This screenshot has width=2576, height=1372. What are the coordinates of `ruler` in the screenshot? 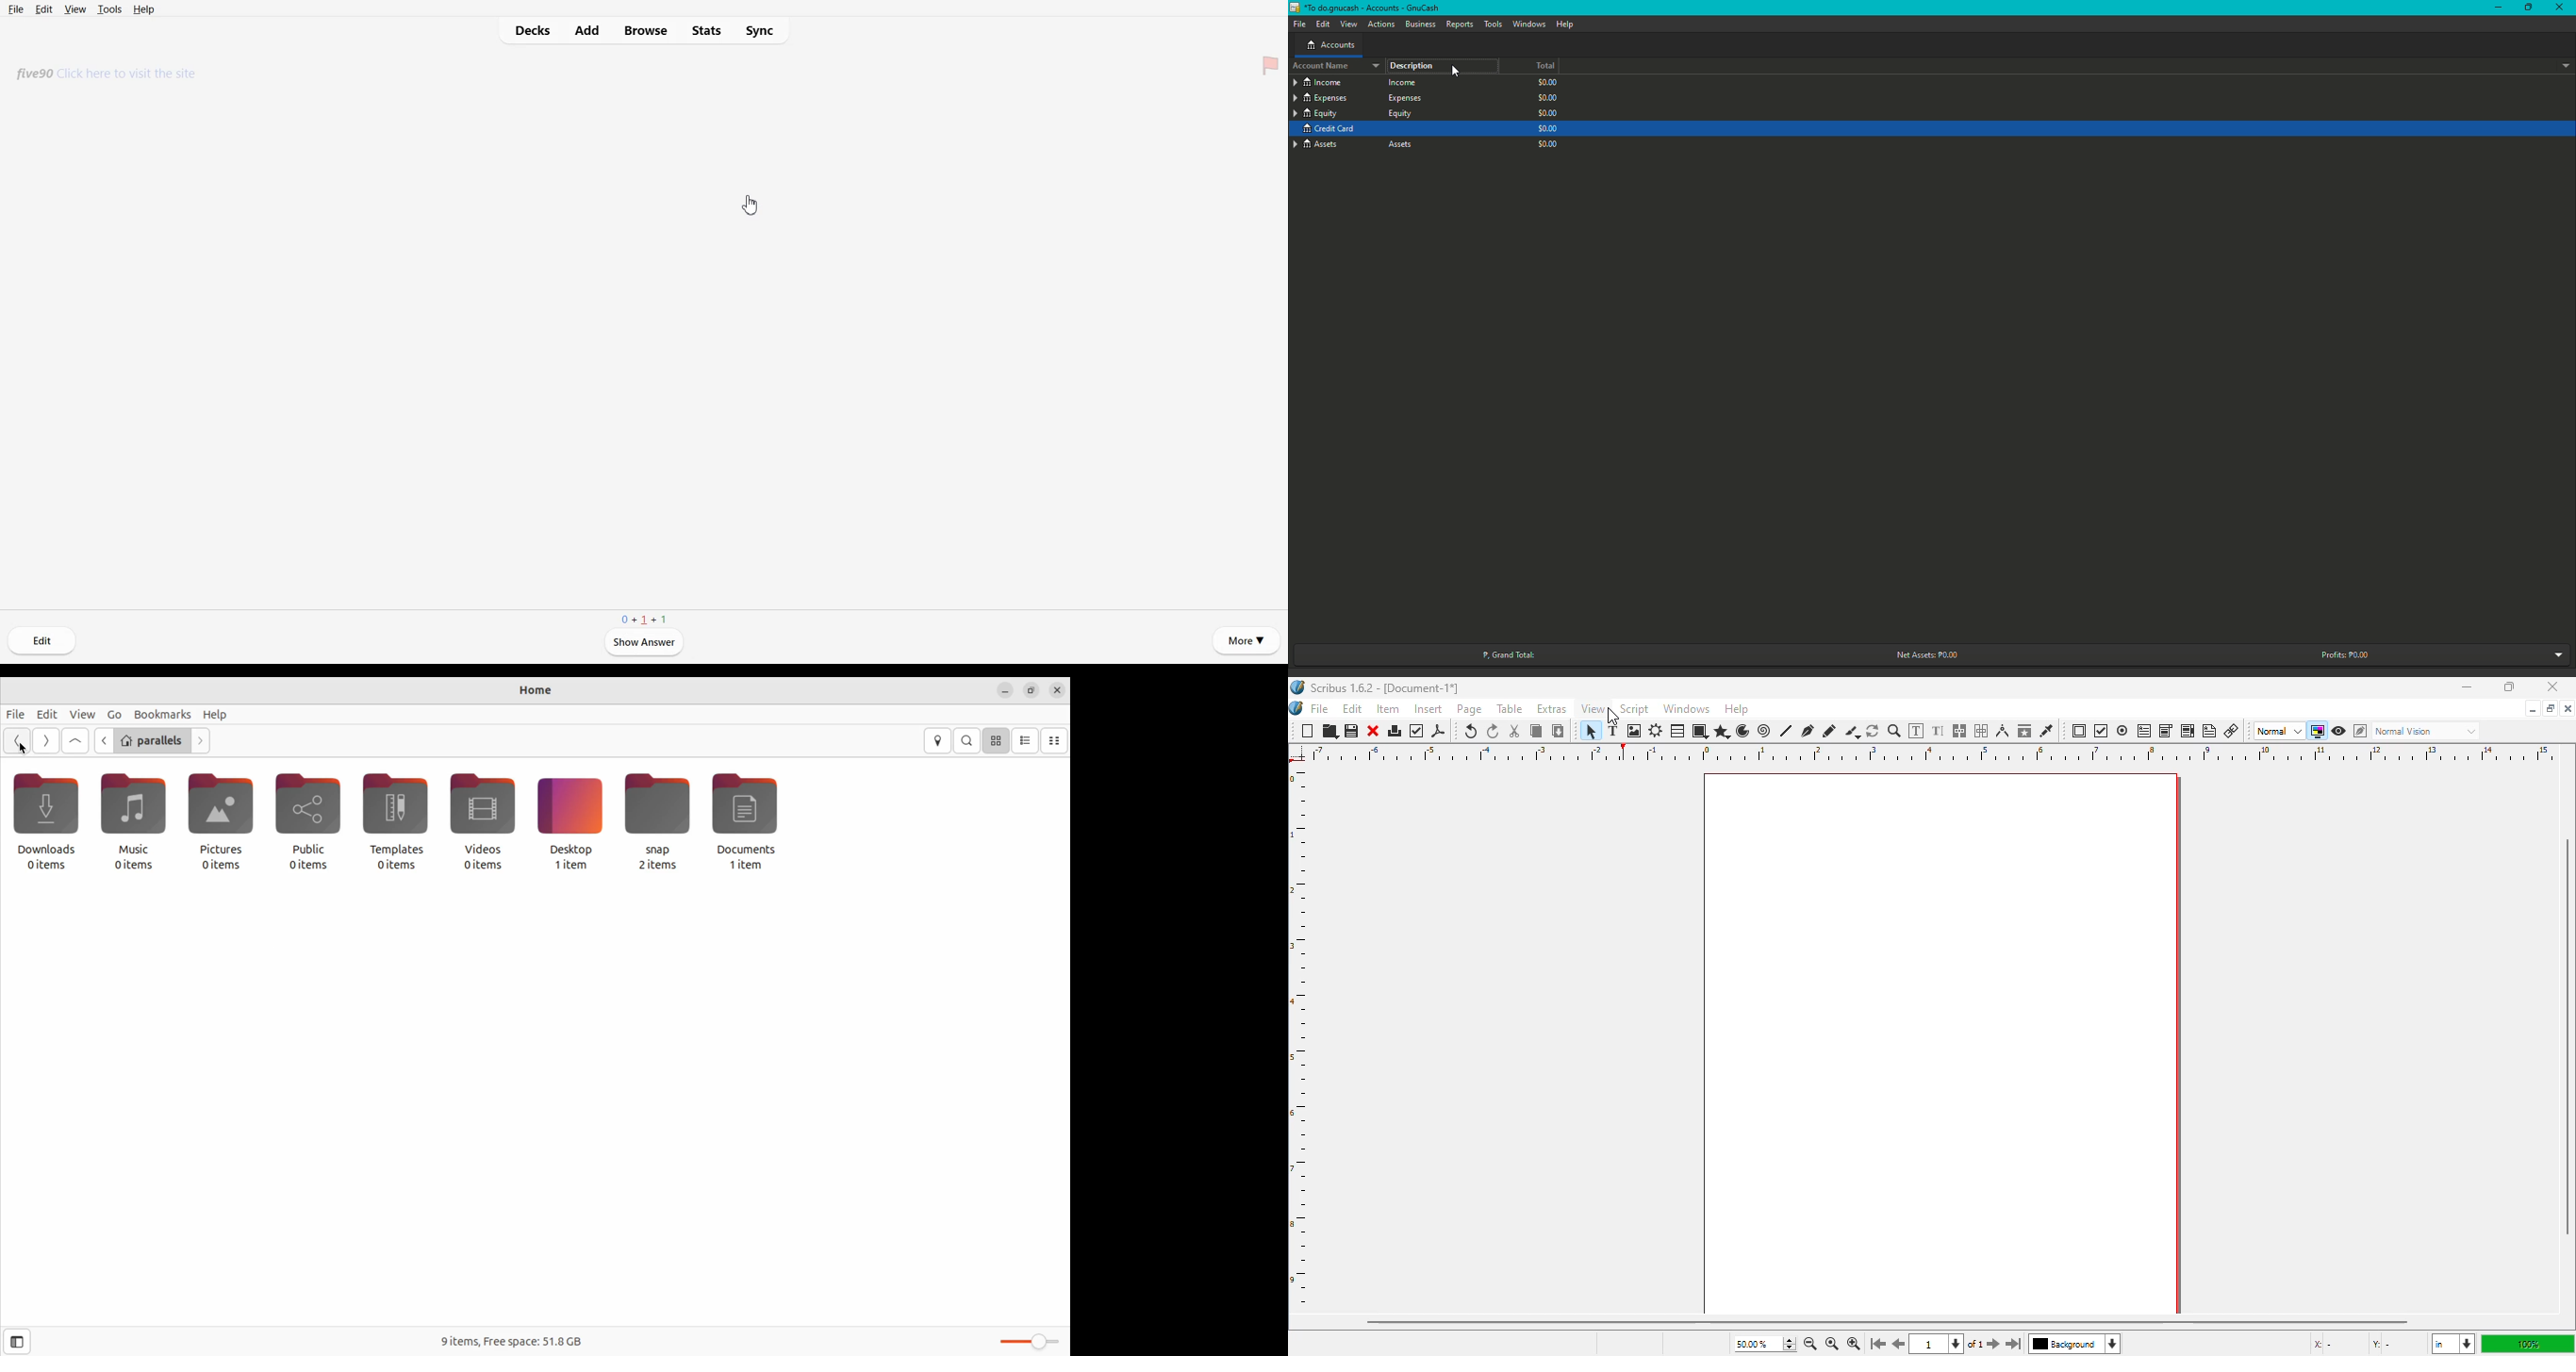 It's located at (1924, 753).